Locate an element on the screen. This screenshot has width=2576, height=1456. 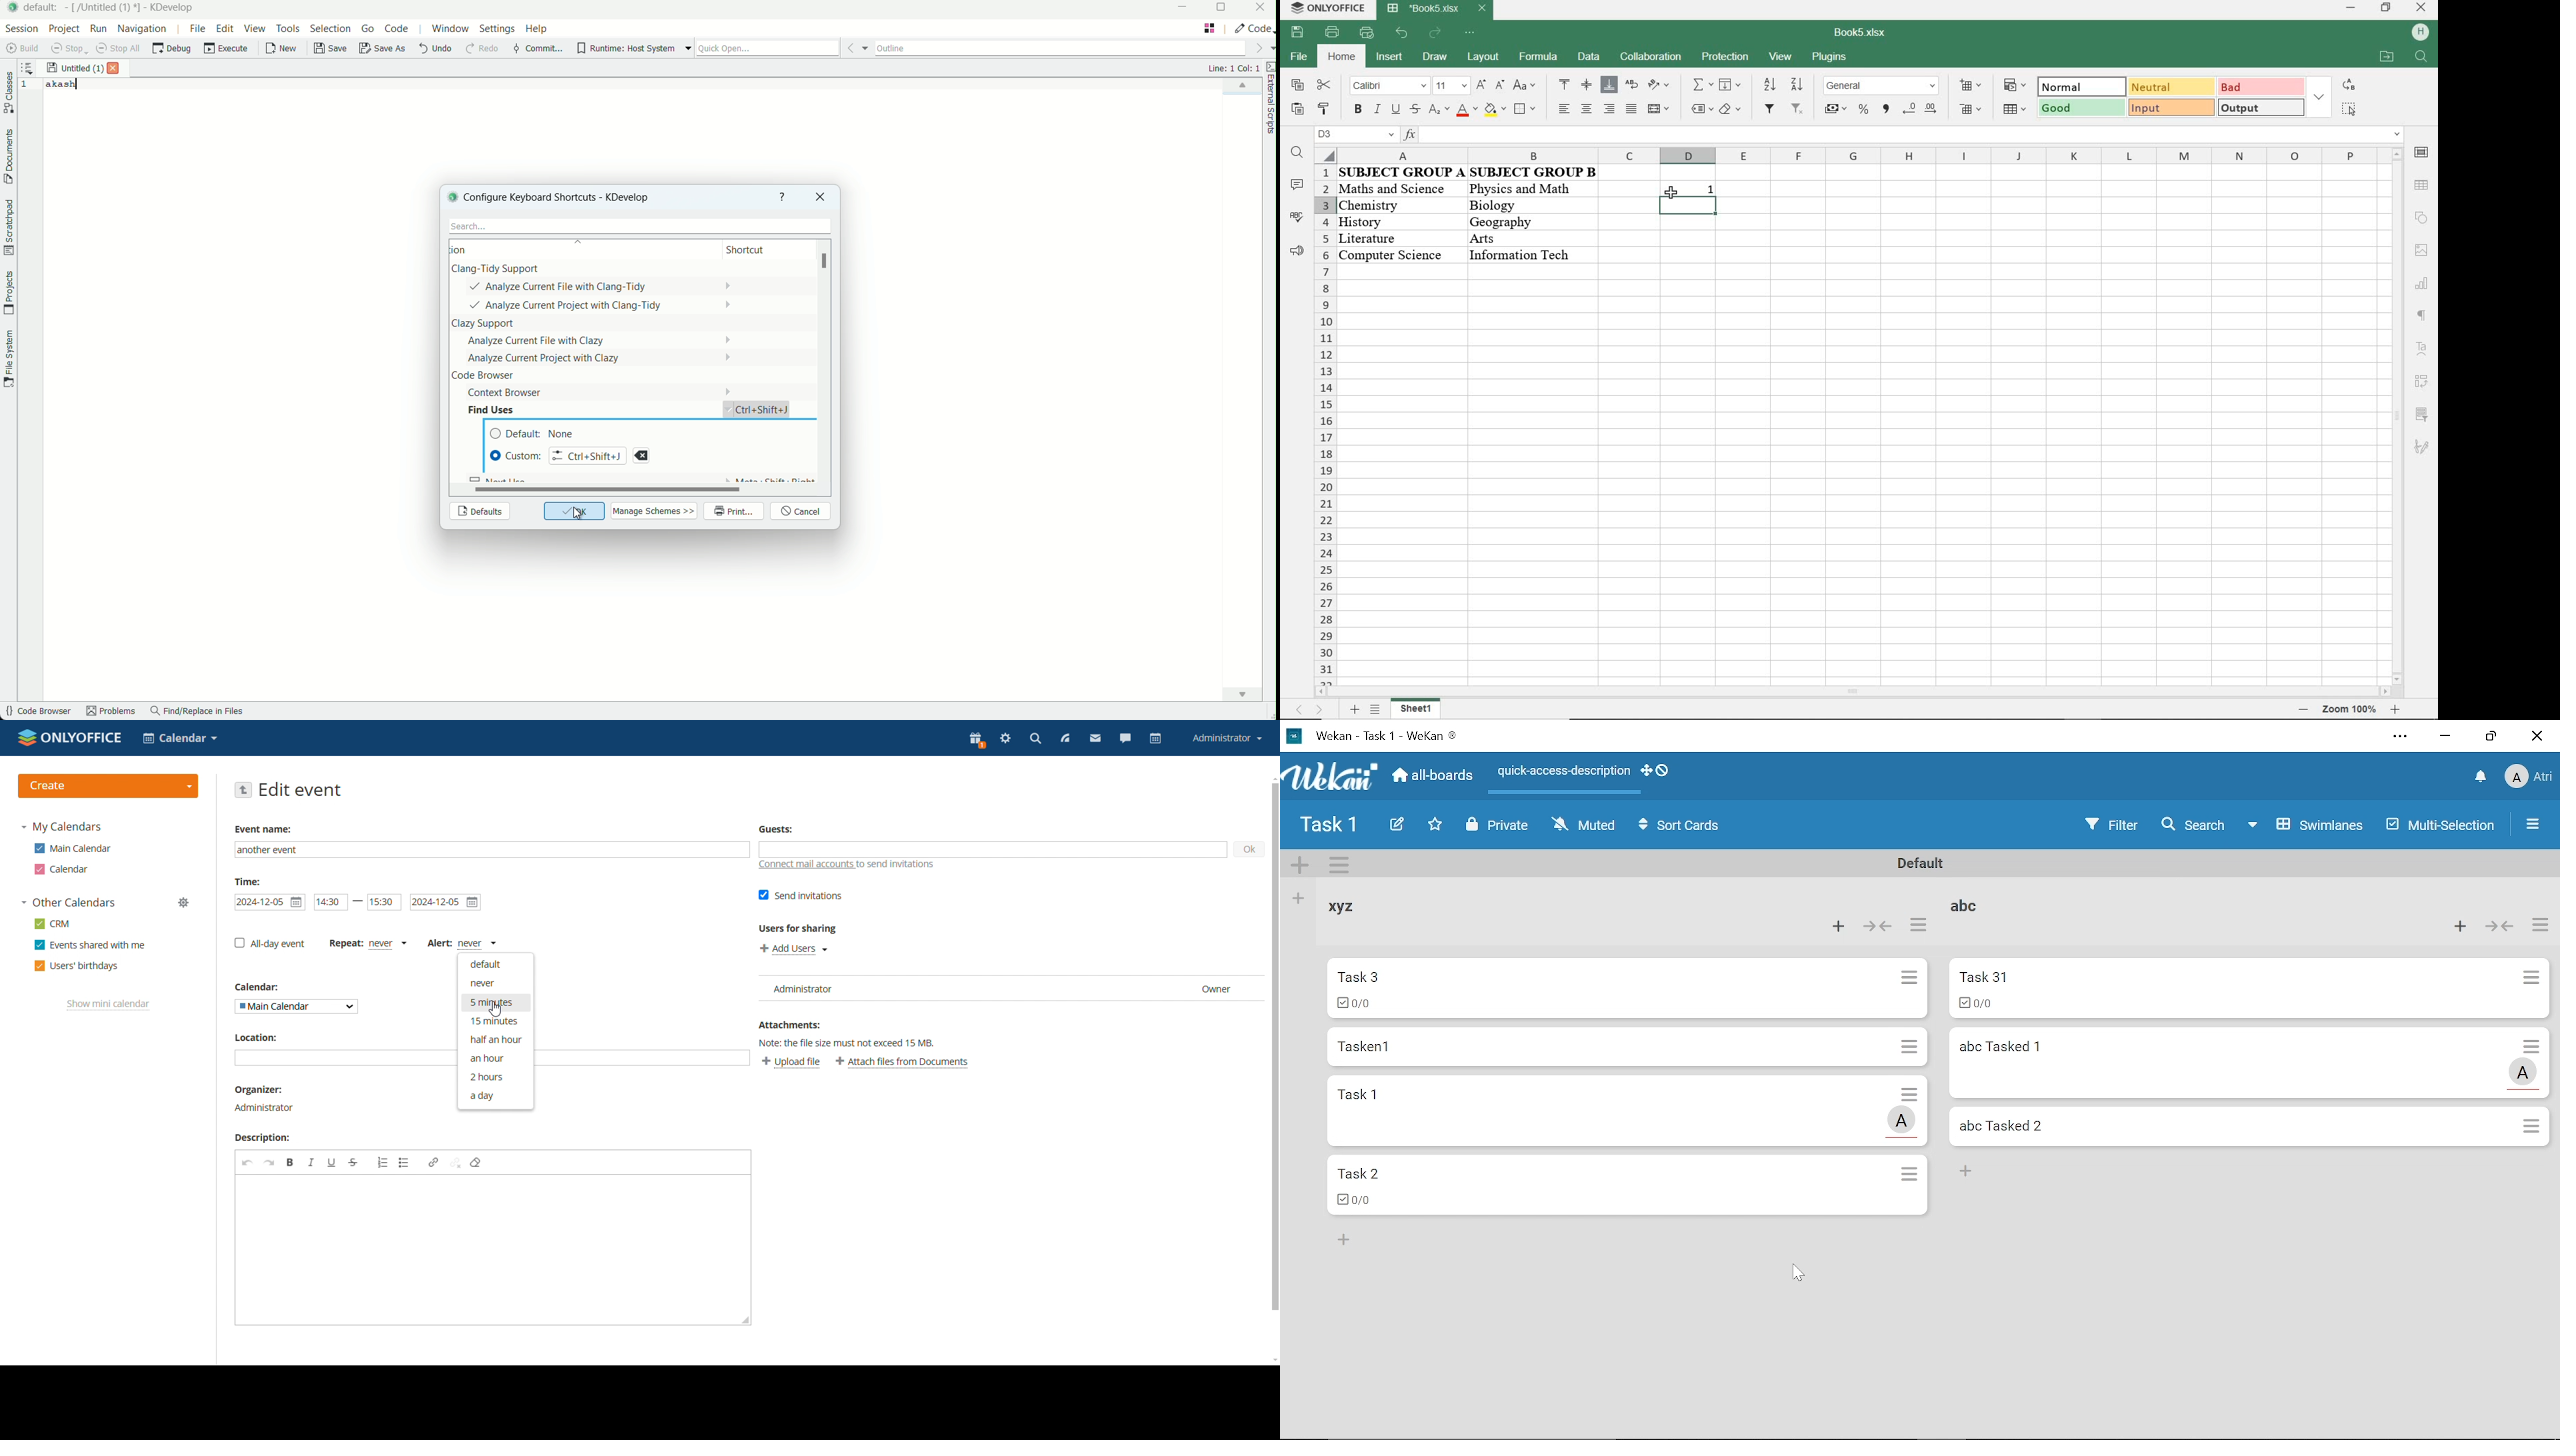
insert is located at coordinates (1392, 58).